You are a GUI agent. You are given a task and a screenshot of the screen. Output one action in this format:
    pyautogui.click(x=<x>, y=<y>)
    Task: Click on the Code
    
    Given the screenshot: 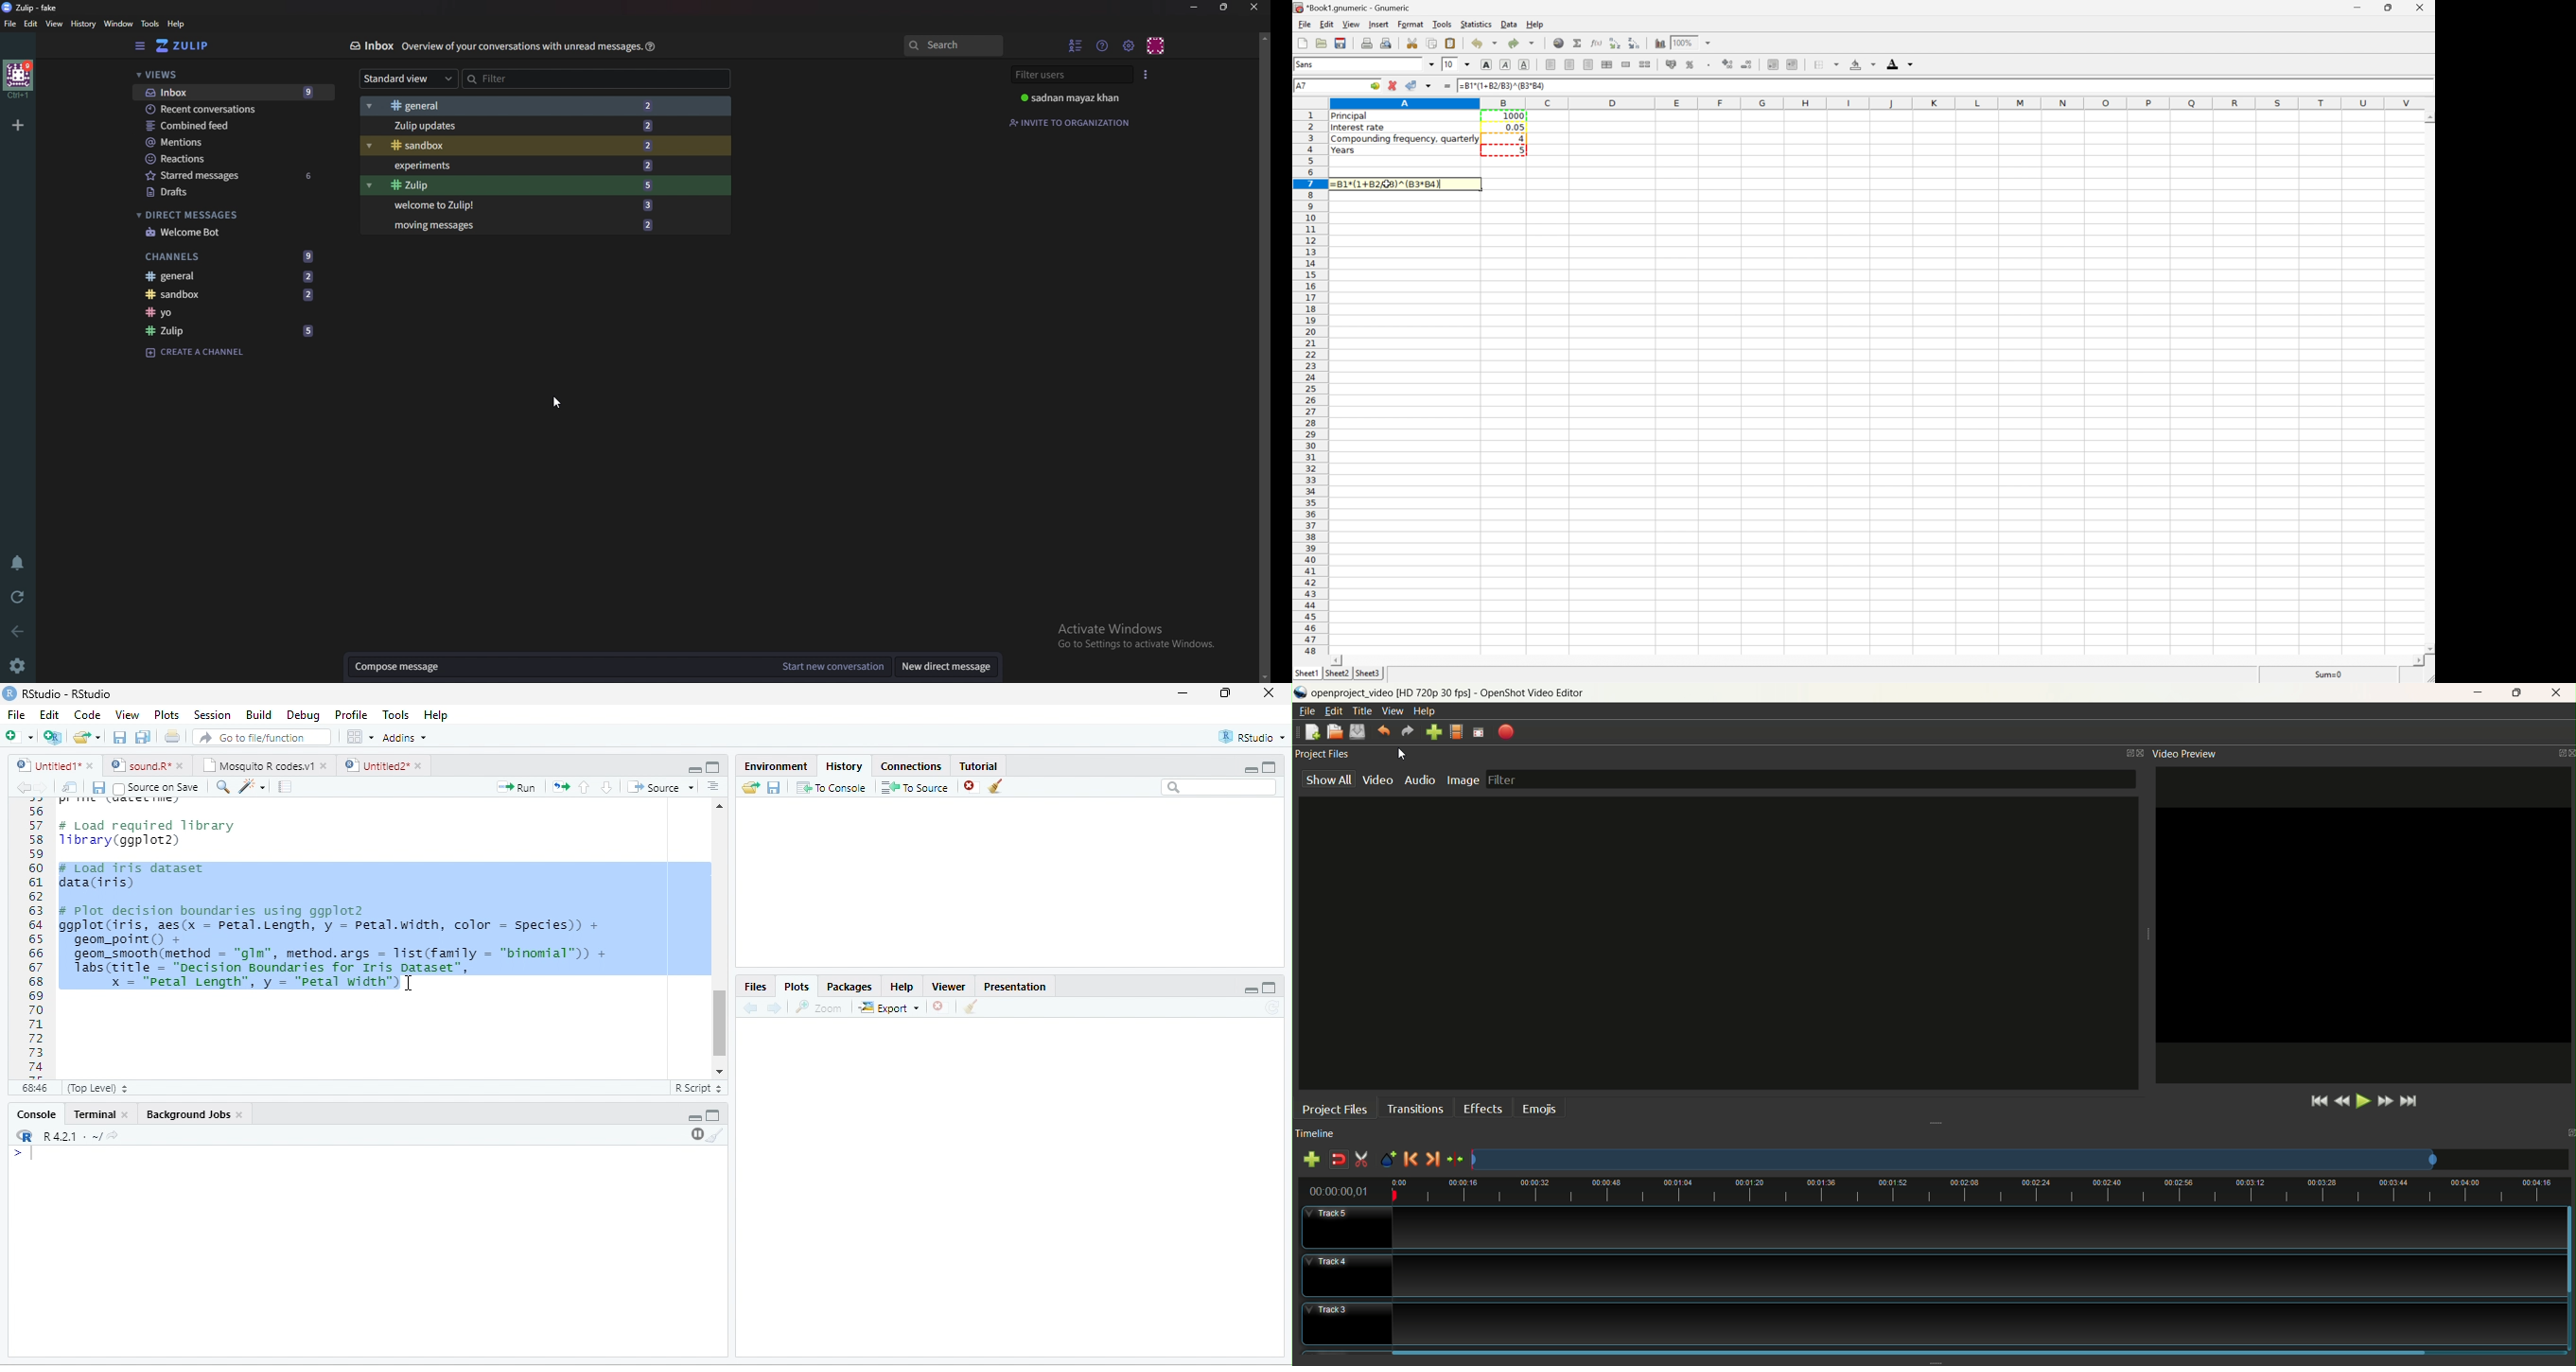 What is the action you would take?
    pyautogui.click(x=87, y=714)
    